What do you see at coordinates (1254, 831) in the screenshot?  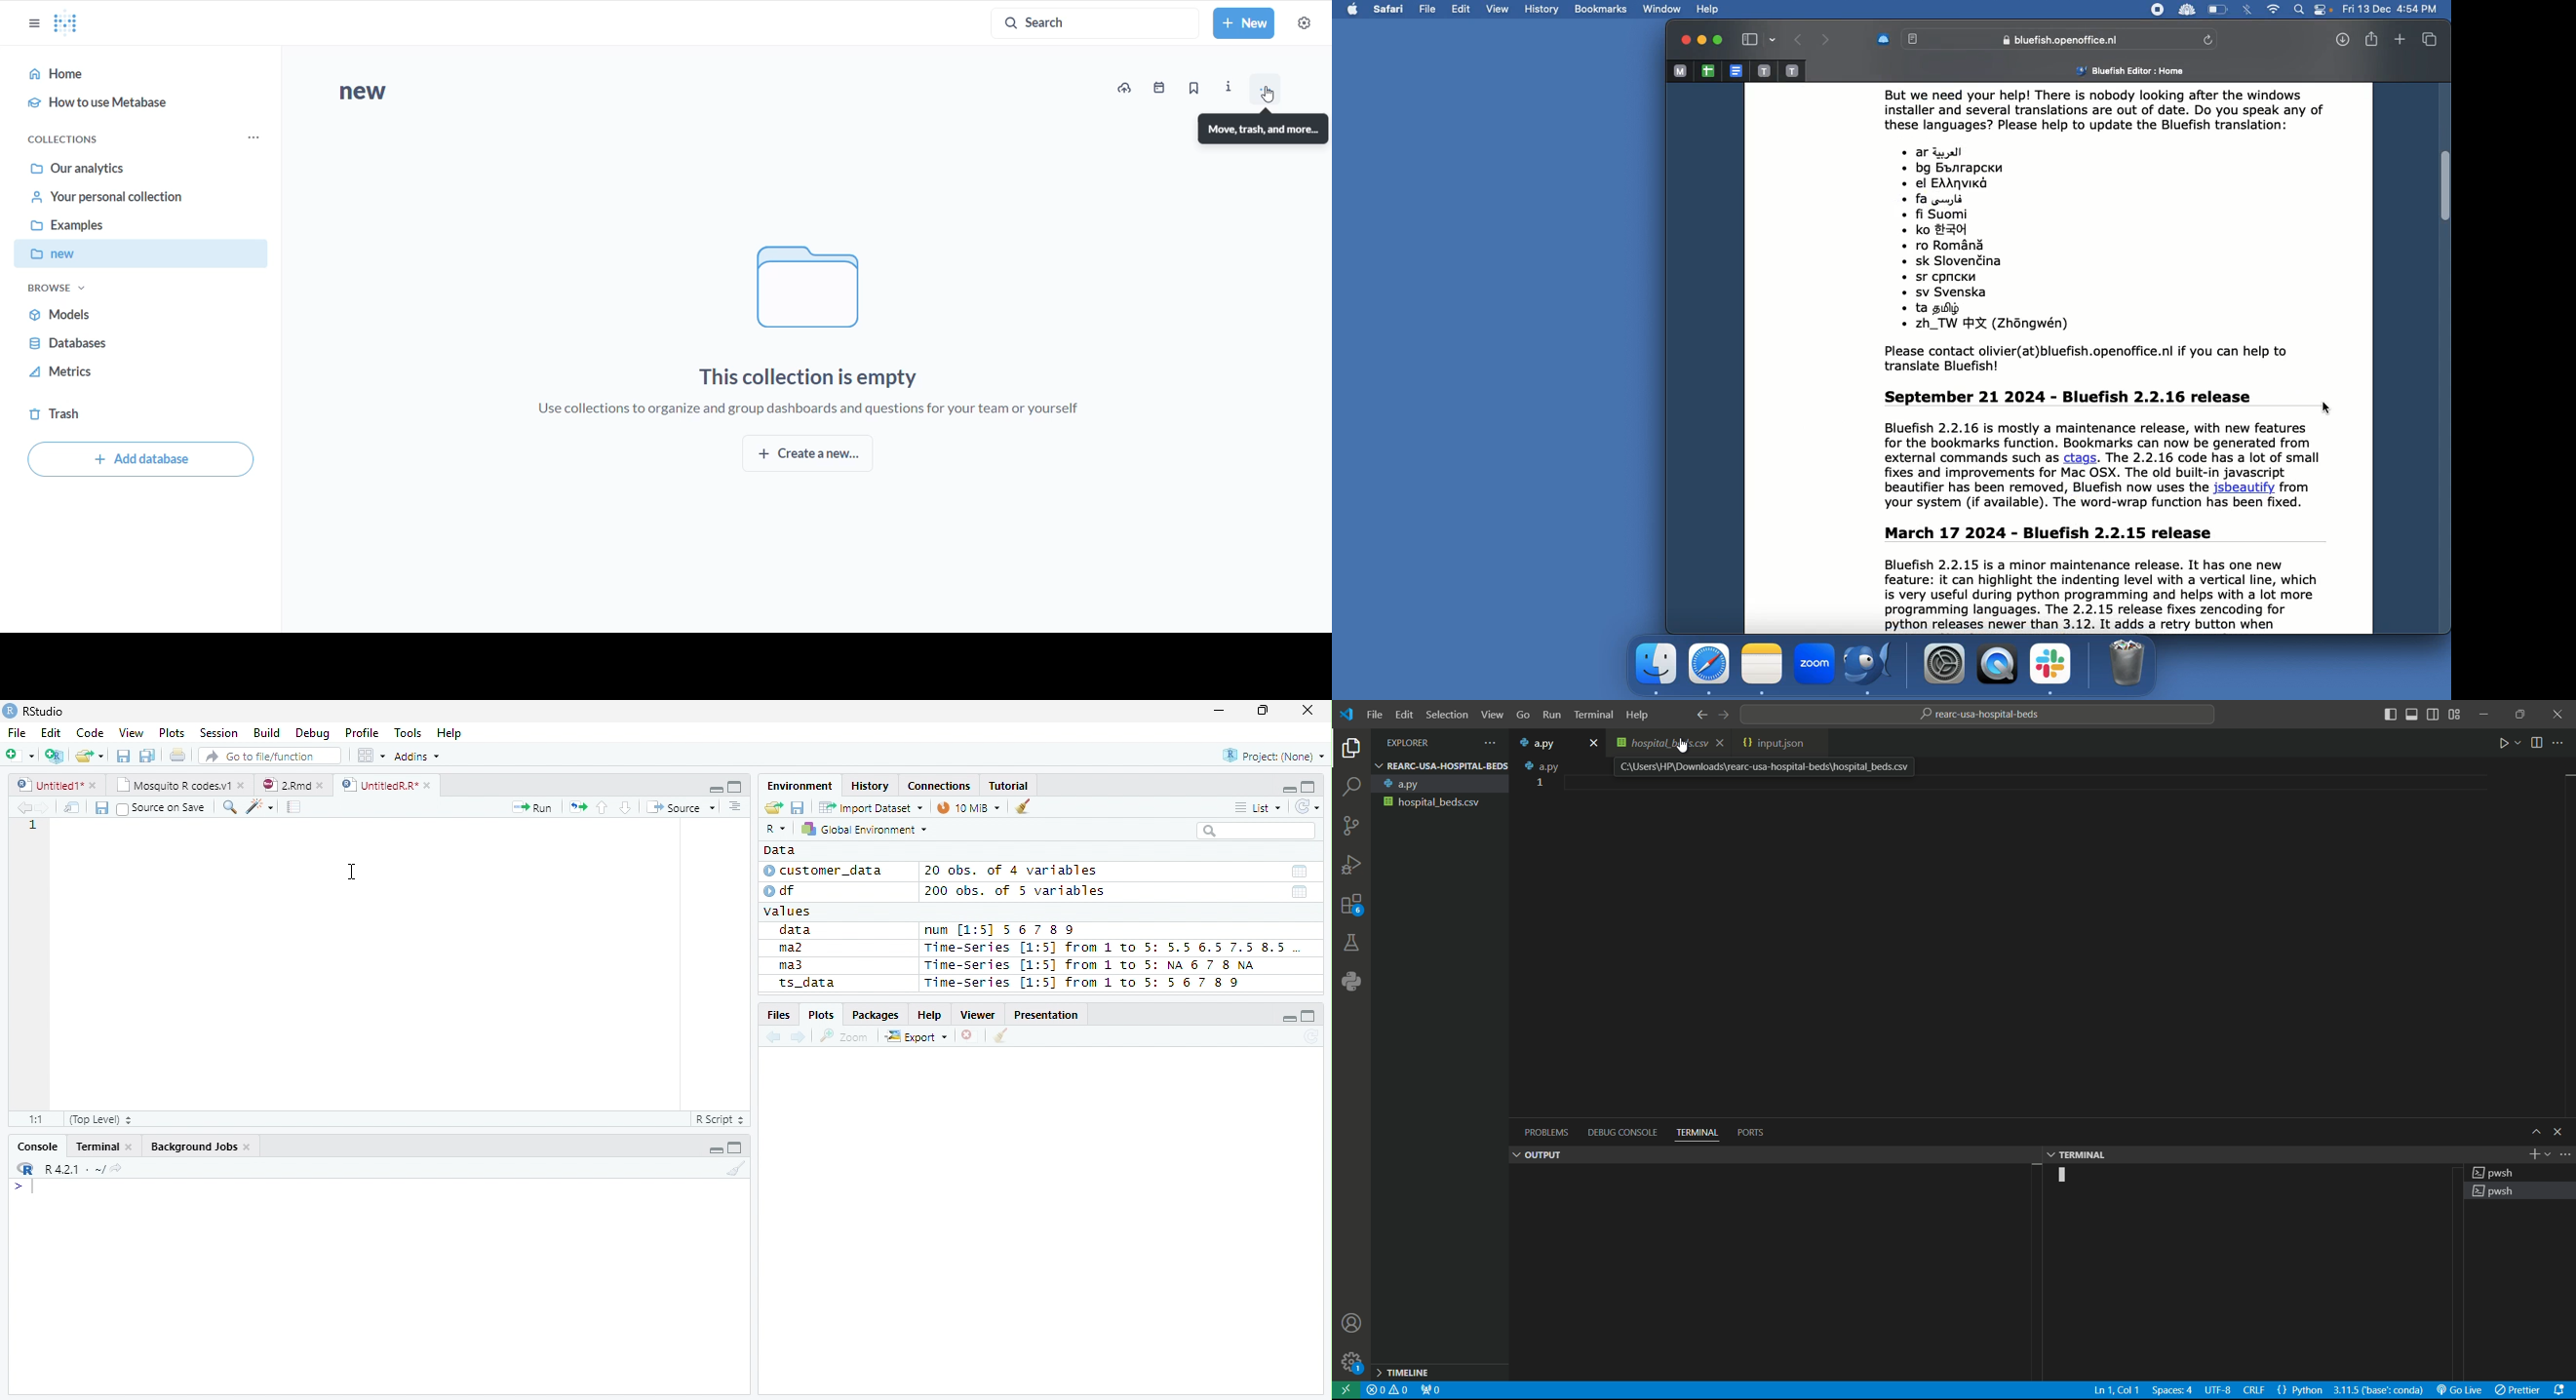 I see `Search` at bounding box center [1254, 831].